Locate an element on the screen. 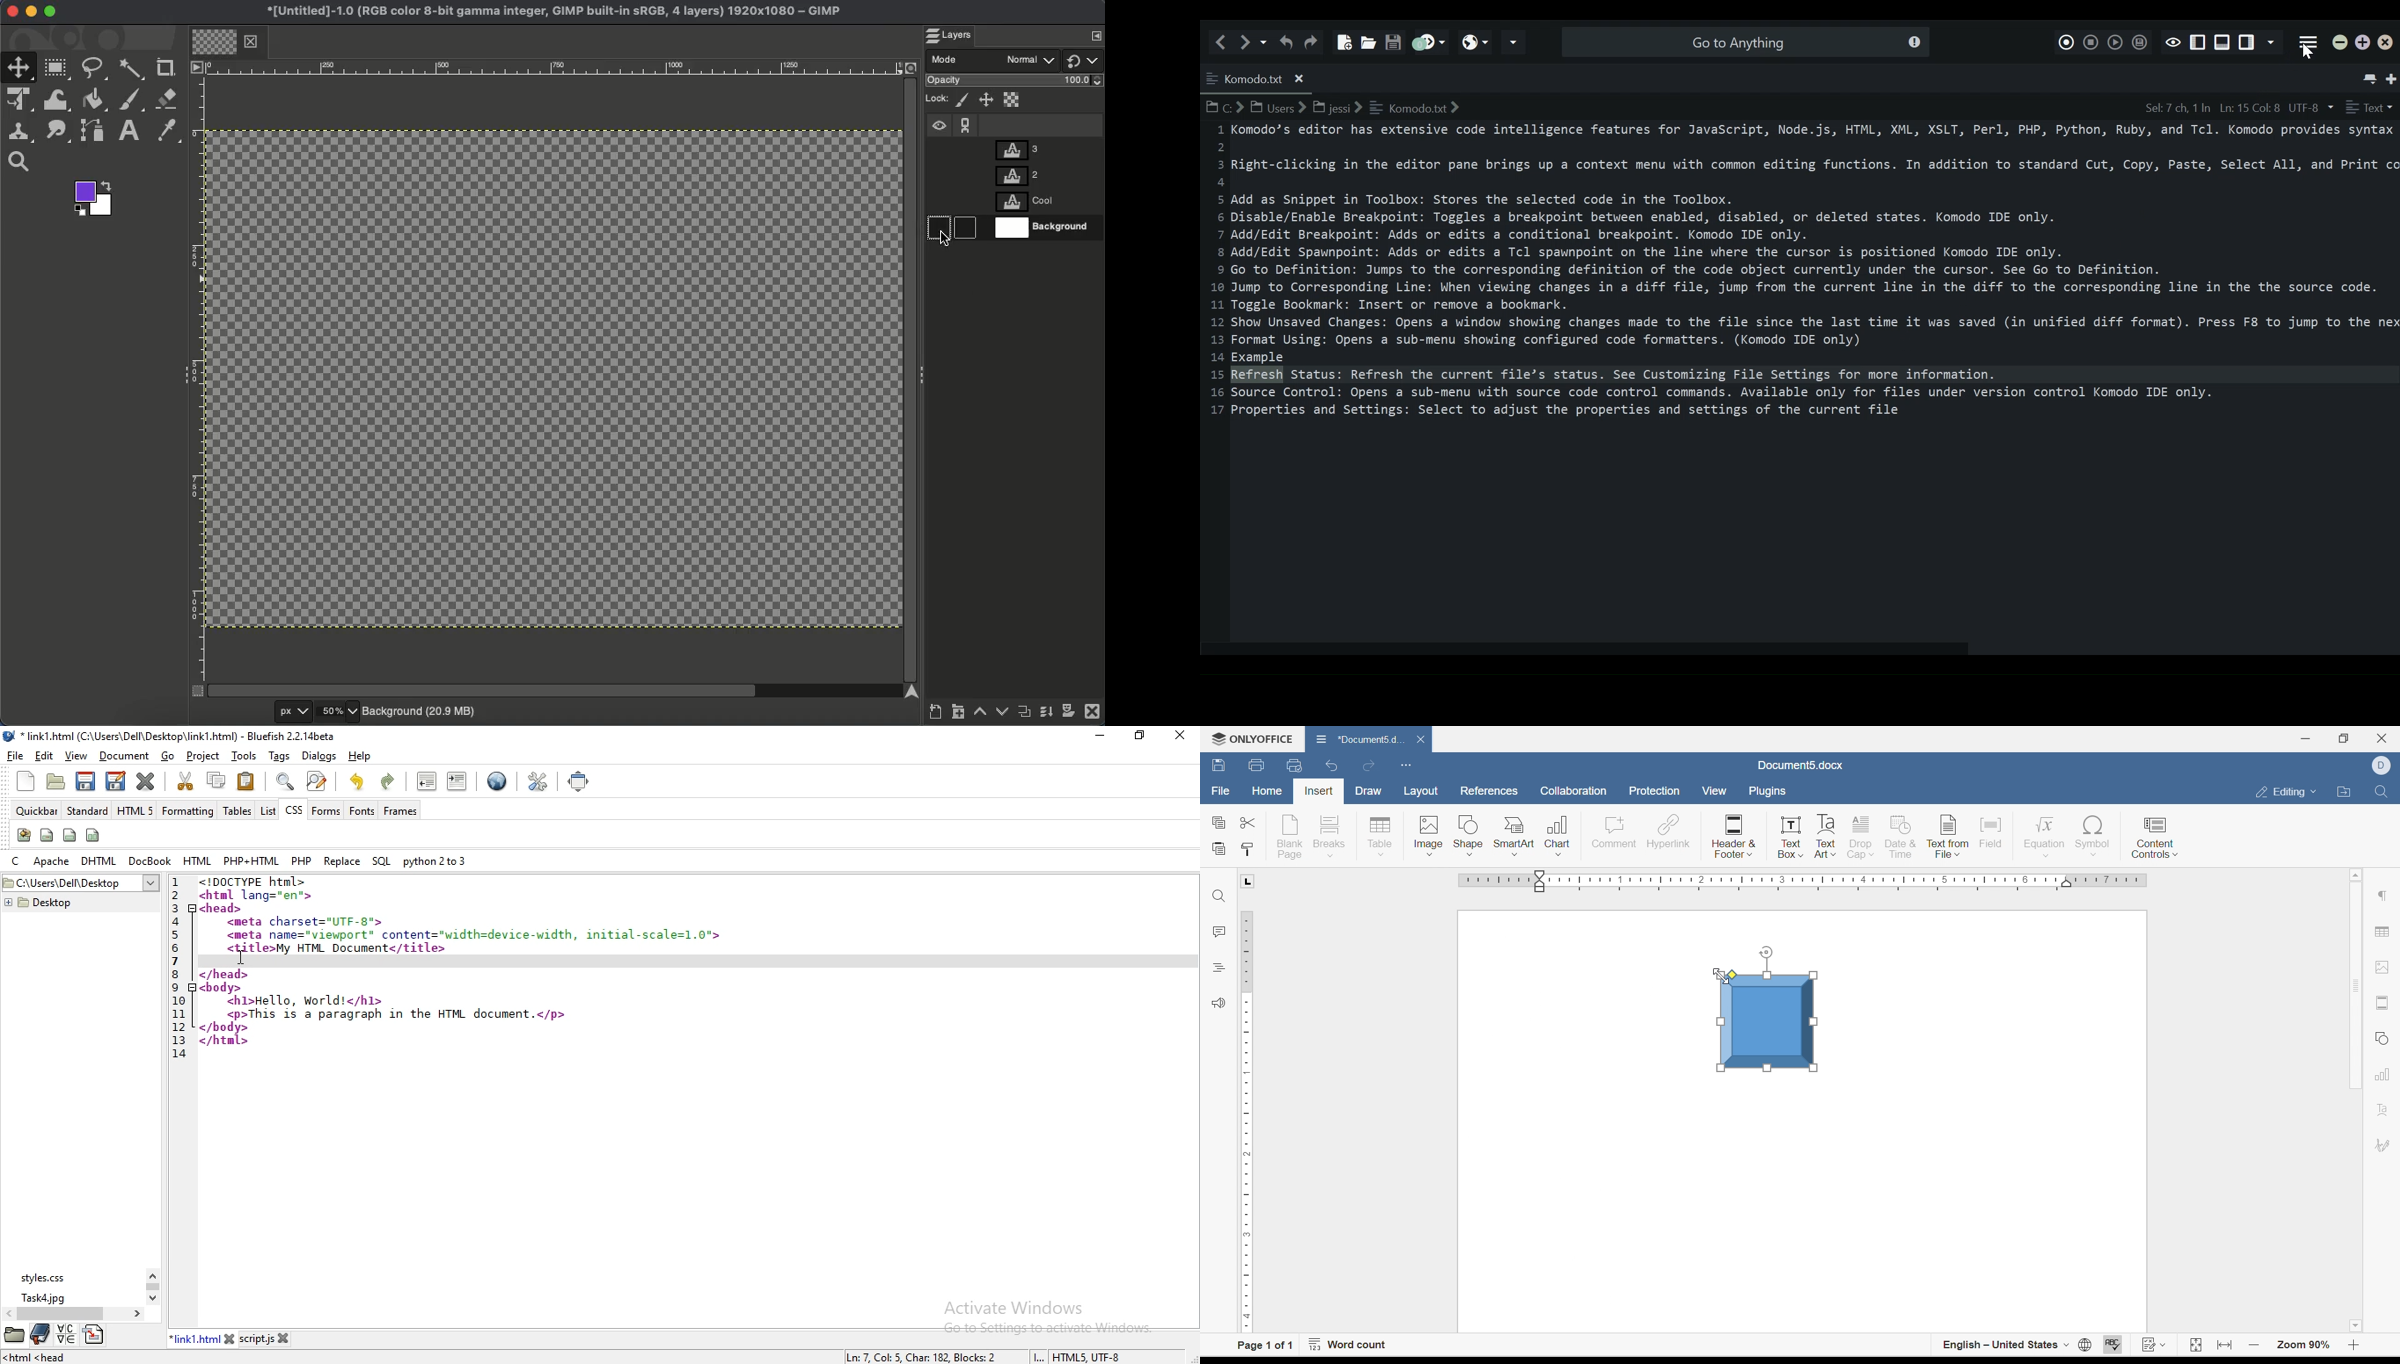  hyperlink is located at coordinates (1669, 830).